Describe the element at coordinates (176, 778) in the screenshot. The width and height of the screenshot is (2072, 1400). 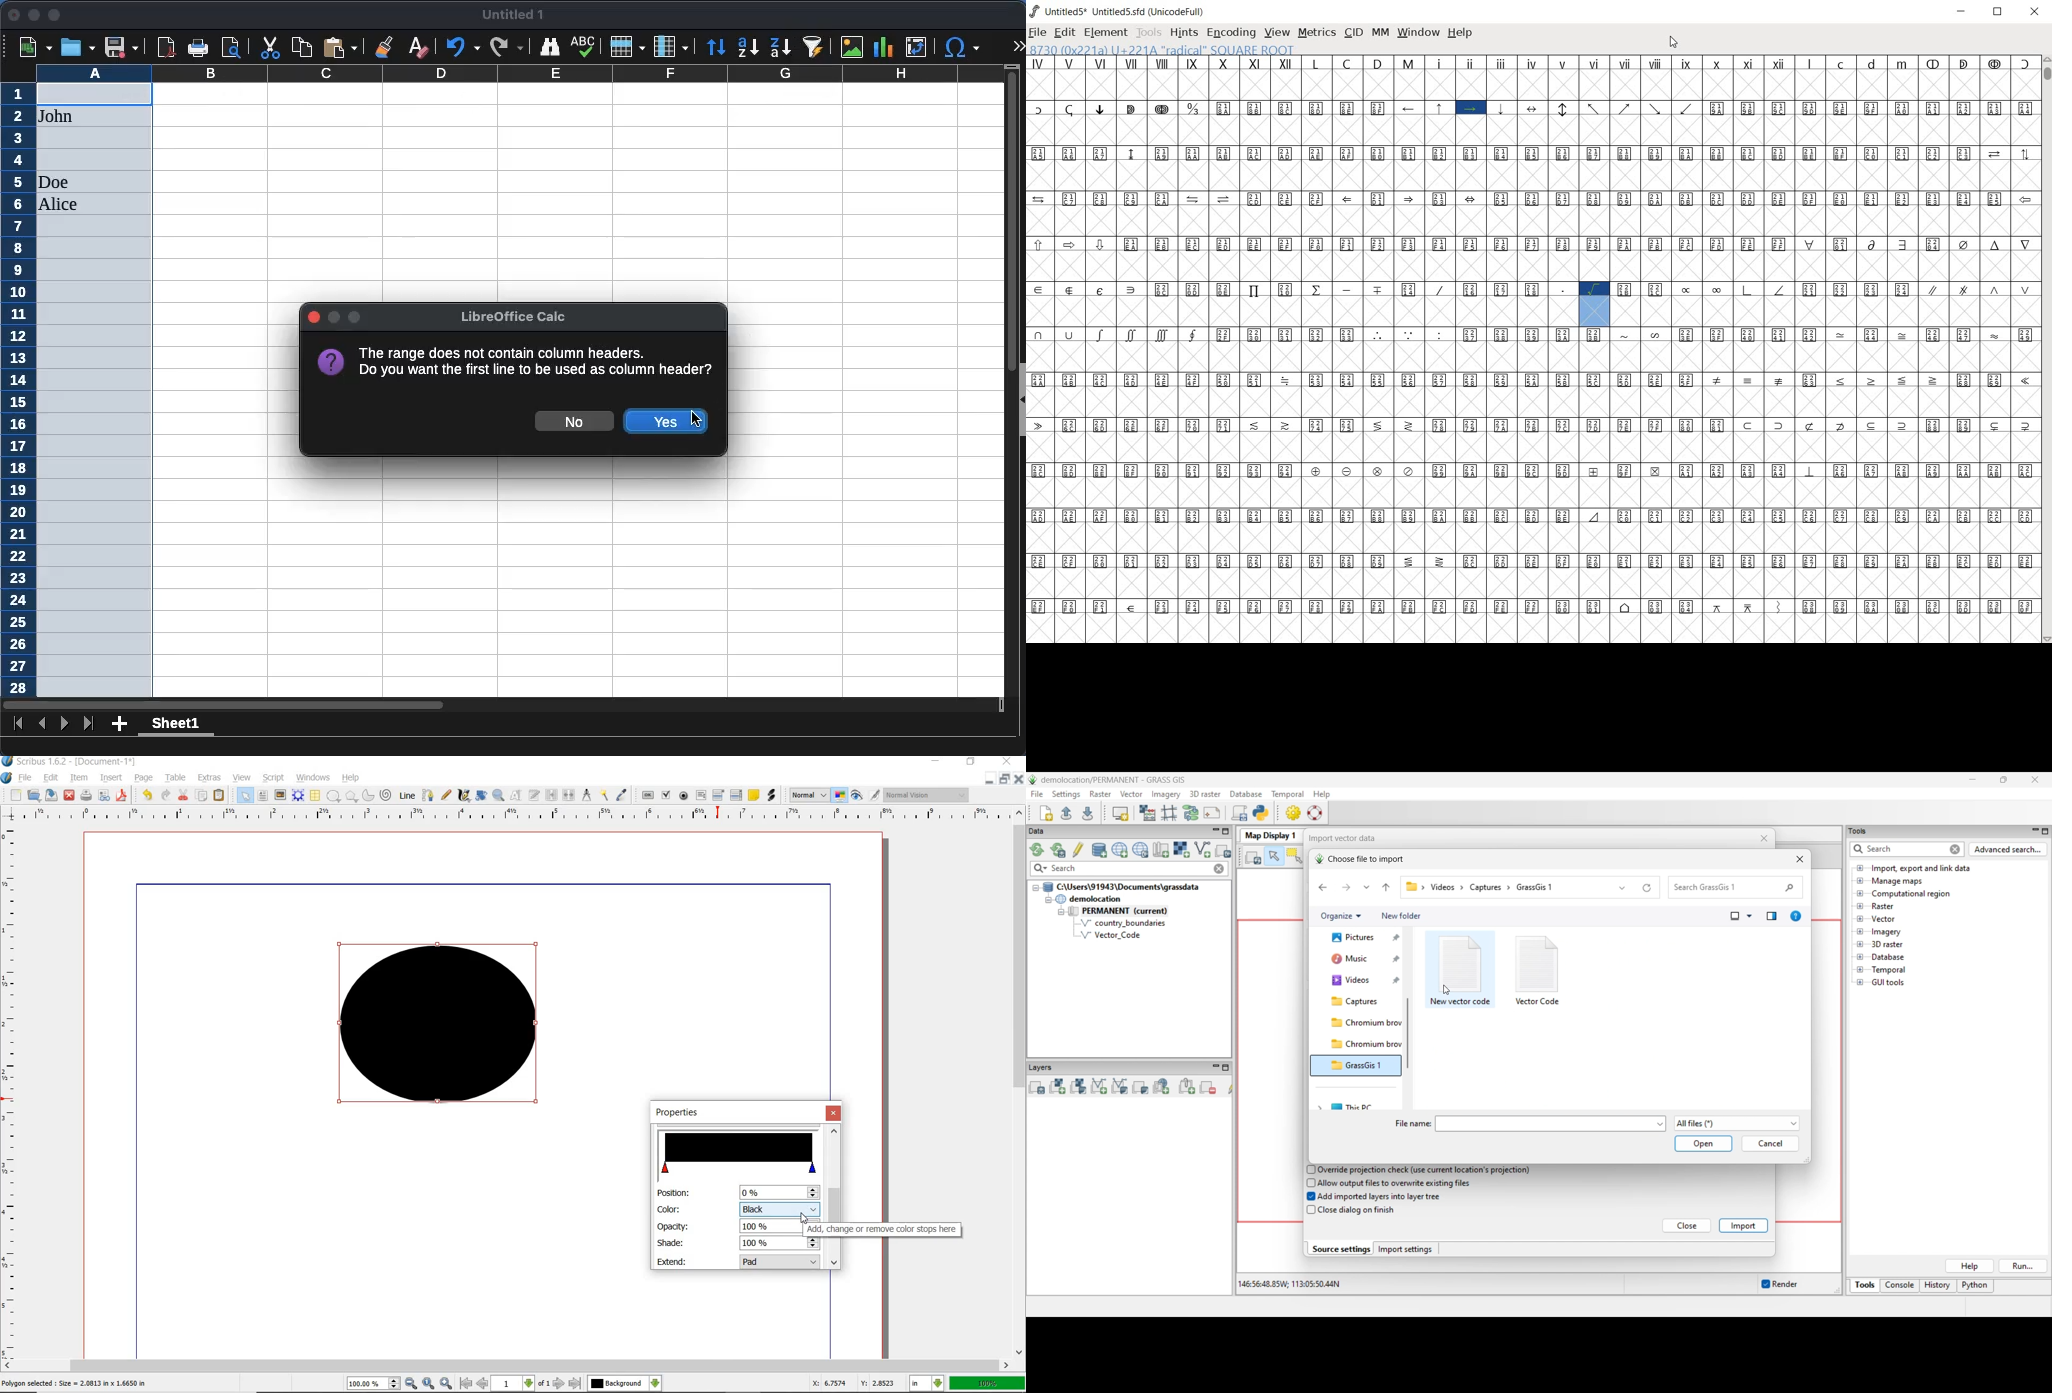
I see `TABLE` at that location.